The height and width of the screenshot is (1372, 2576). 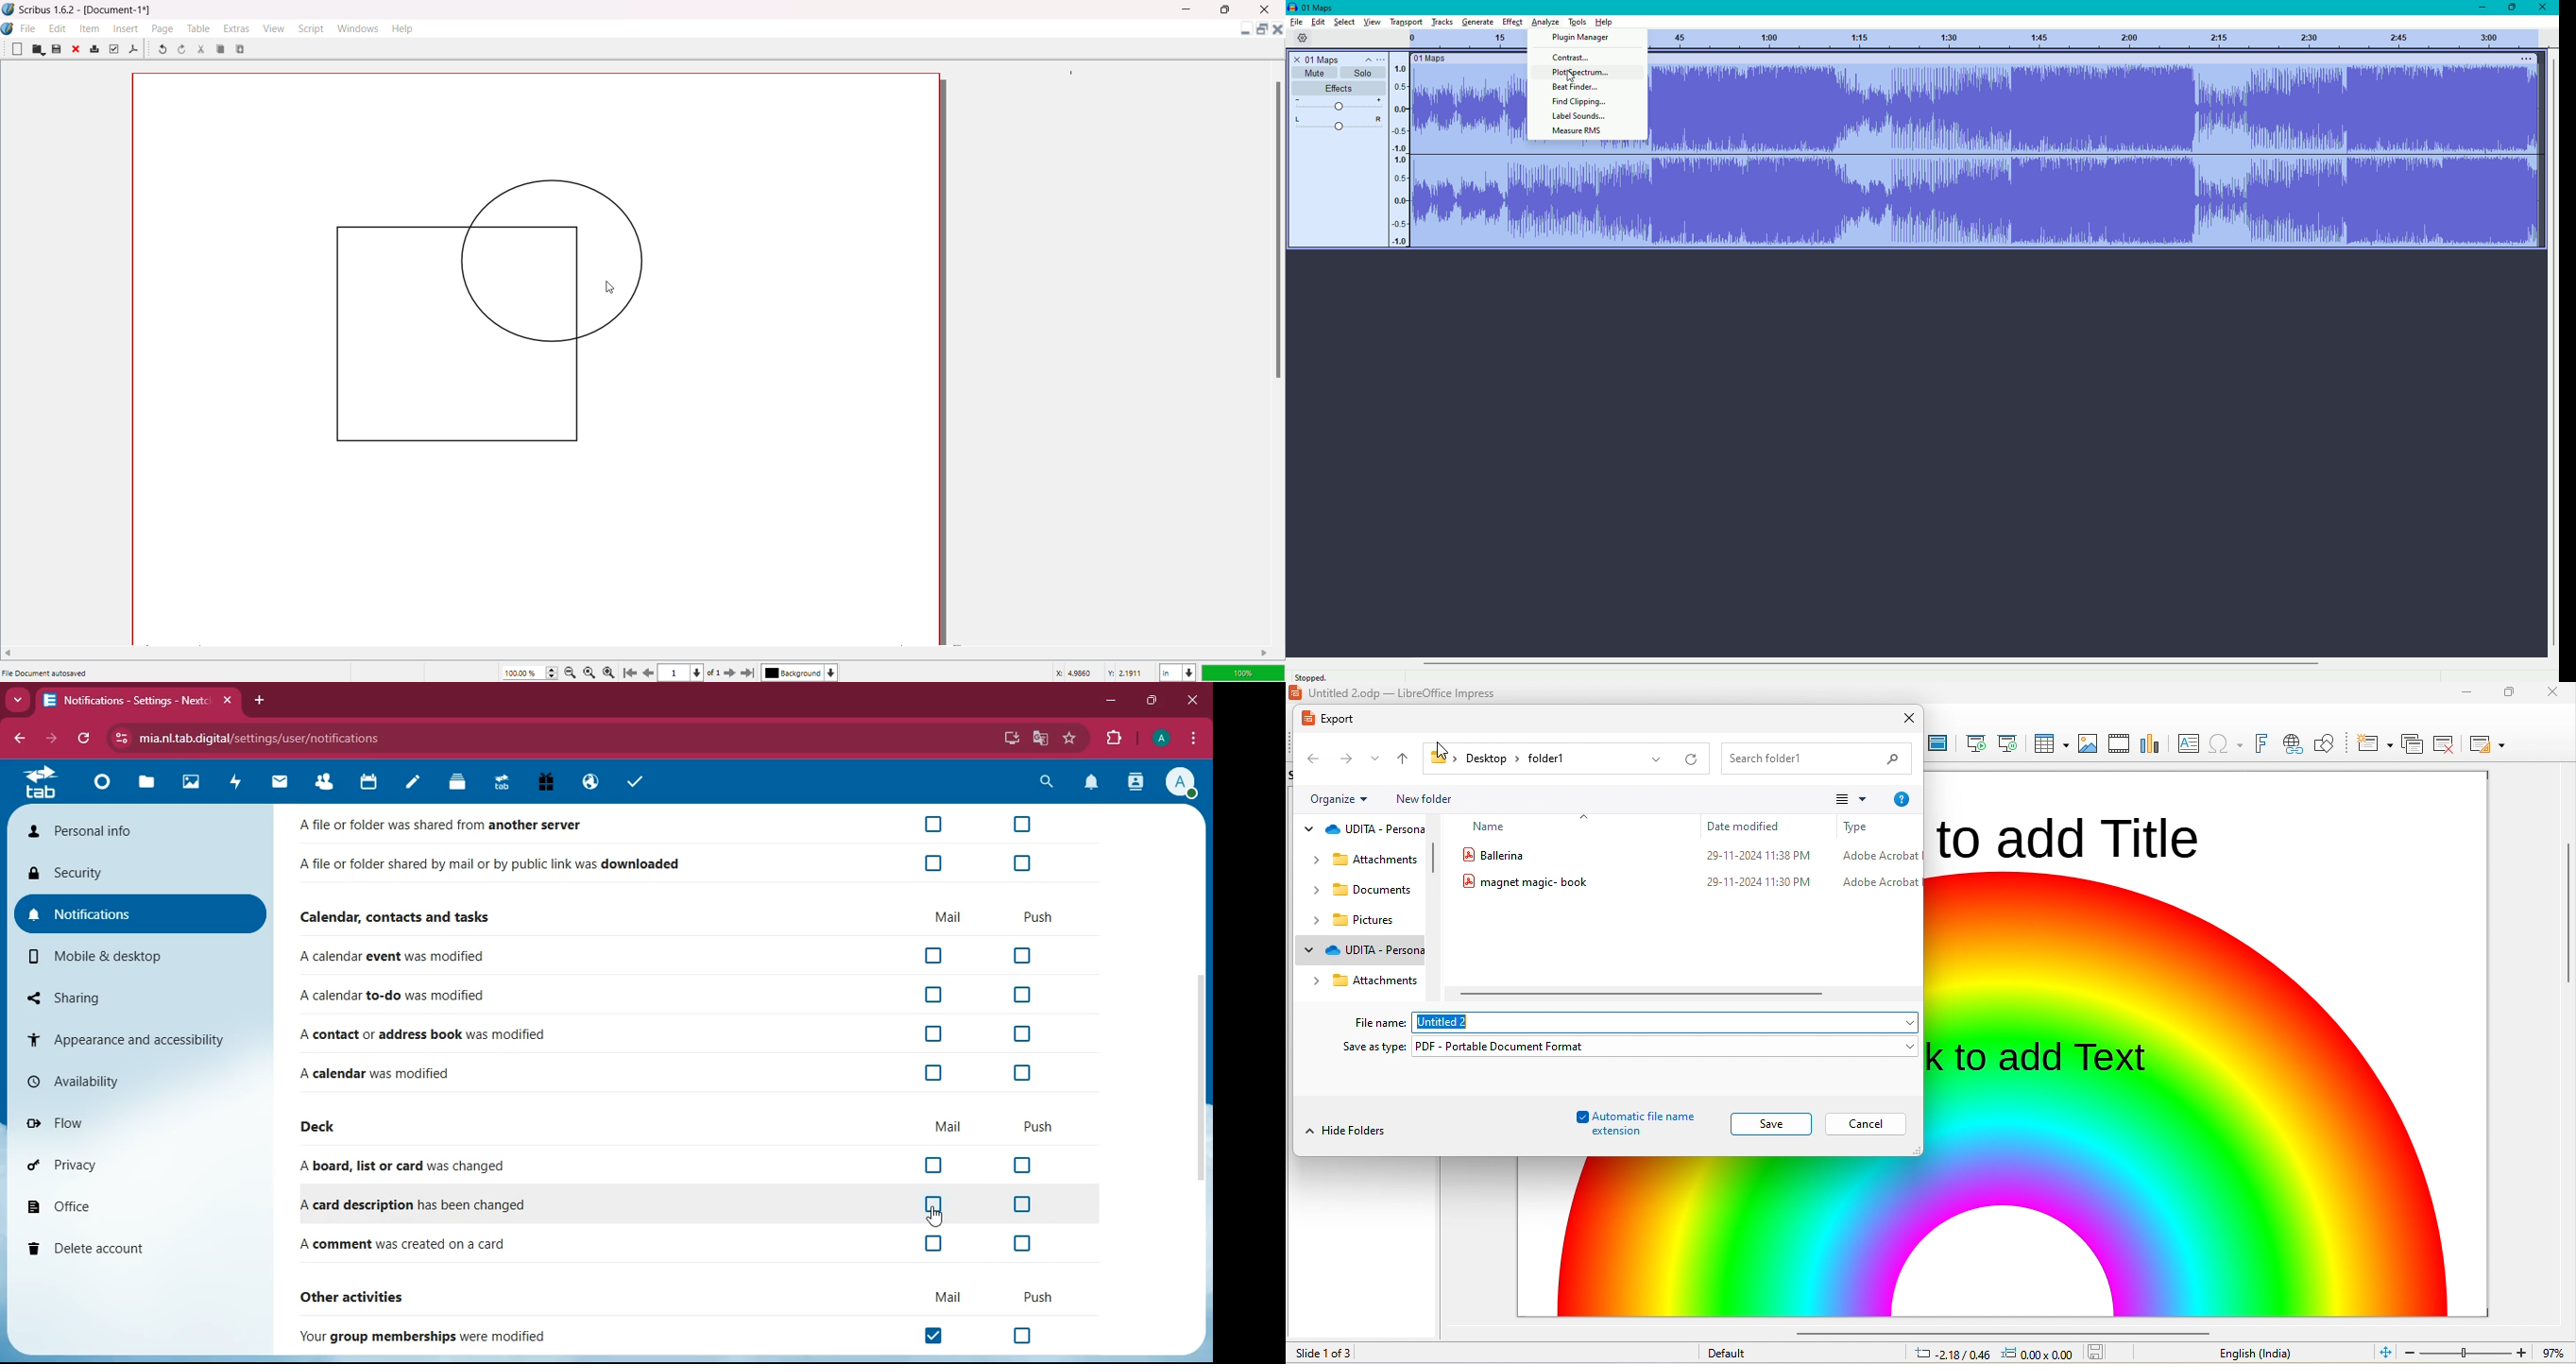 I want to click on off, so click(x=1022, y=1335).